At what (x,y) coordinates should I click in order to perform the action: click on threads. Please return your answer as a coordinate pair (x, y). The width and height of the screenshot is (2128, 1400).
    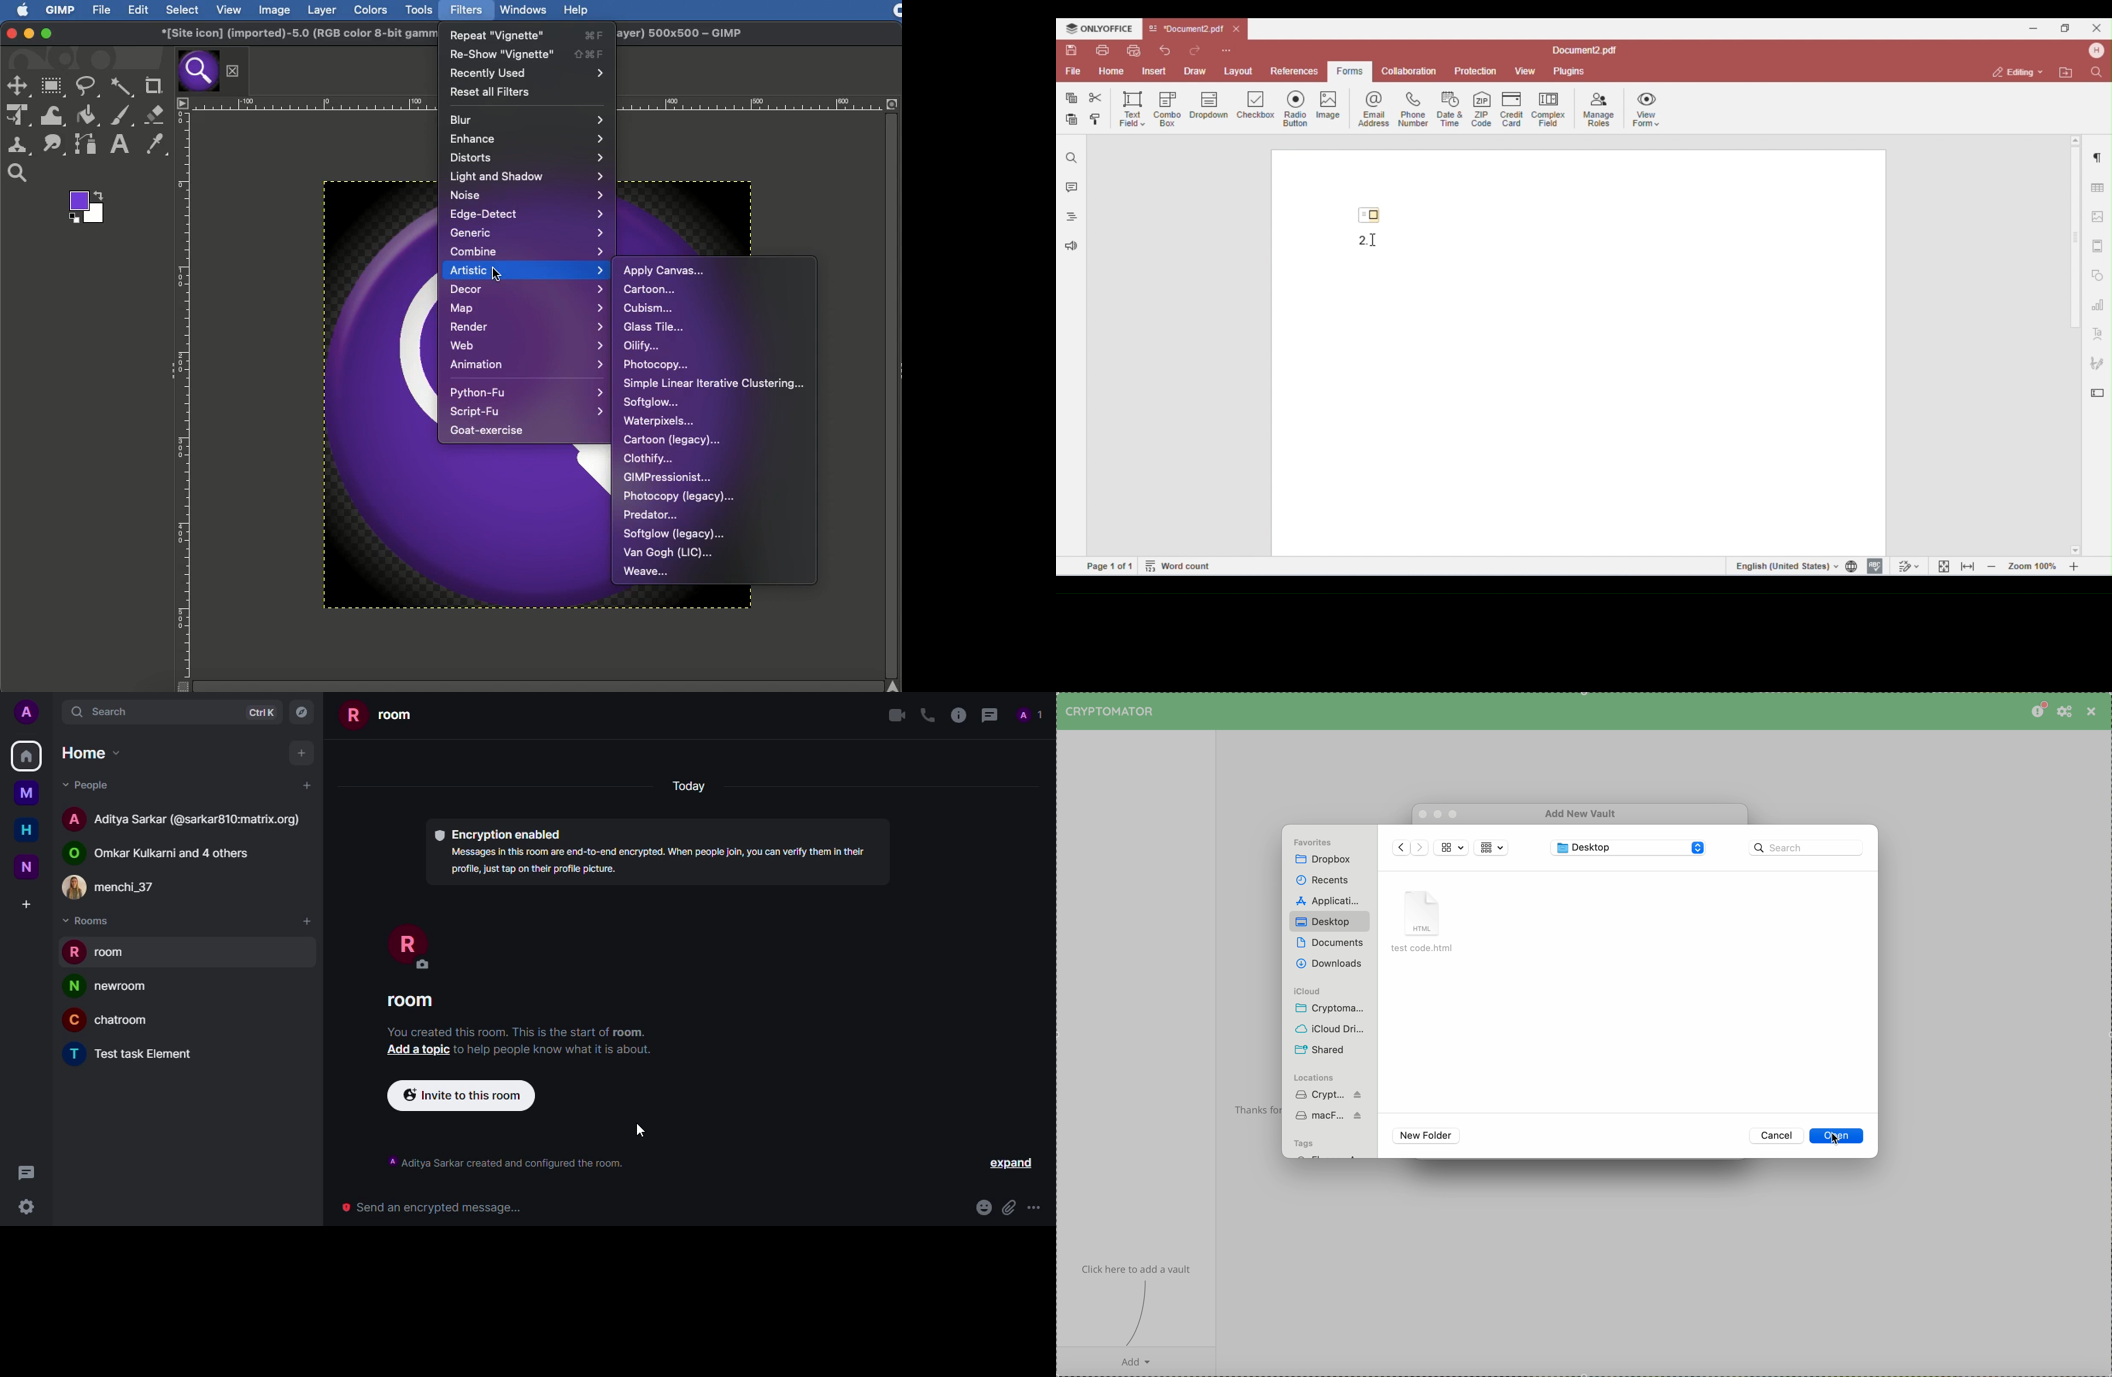
    Looking at the image, I should click on (986, 715).